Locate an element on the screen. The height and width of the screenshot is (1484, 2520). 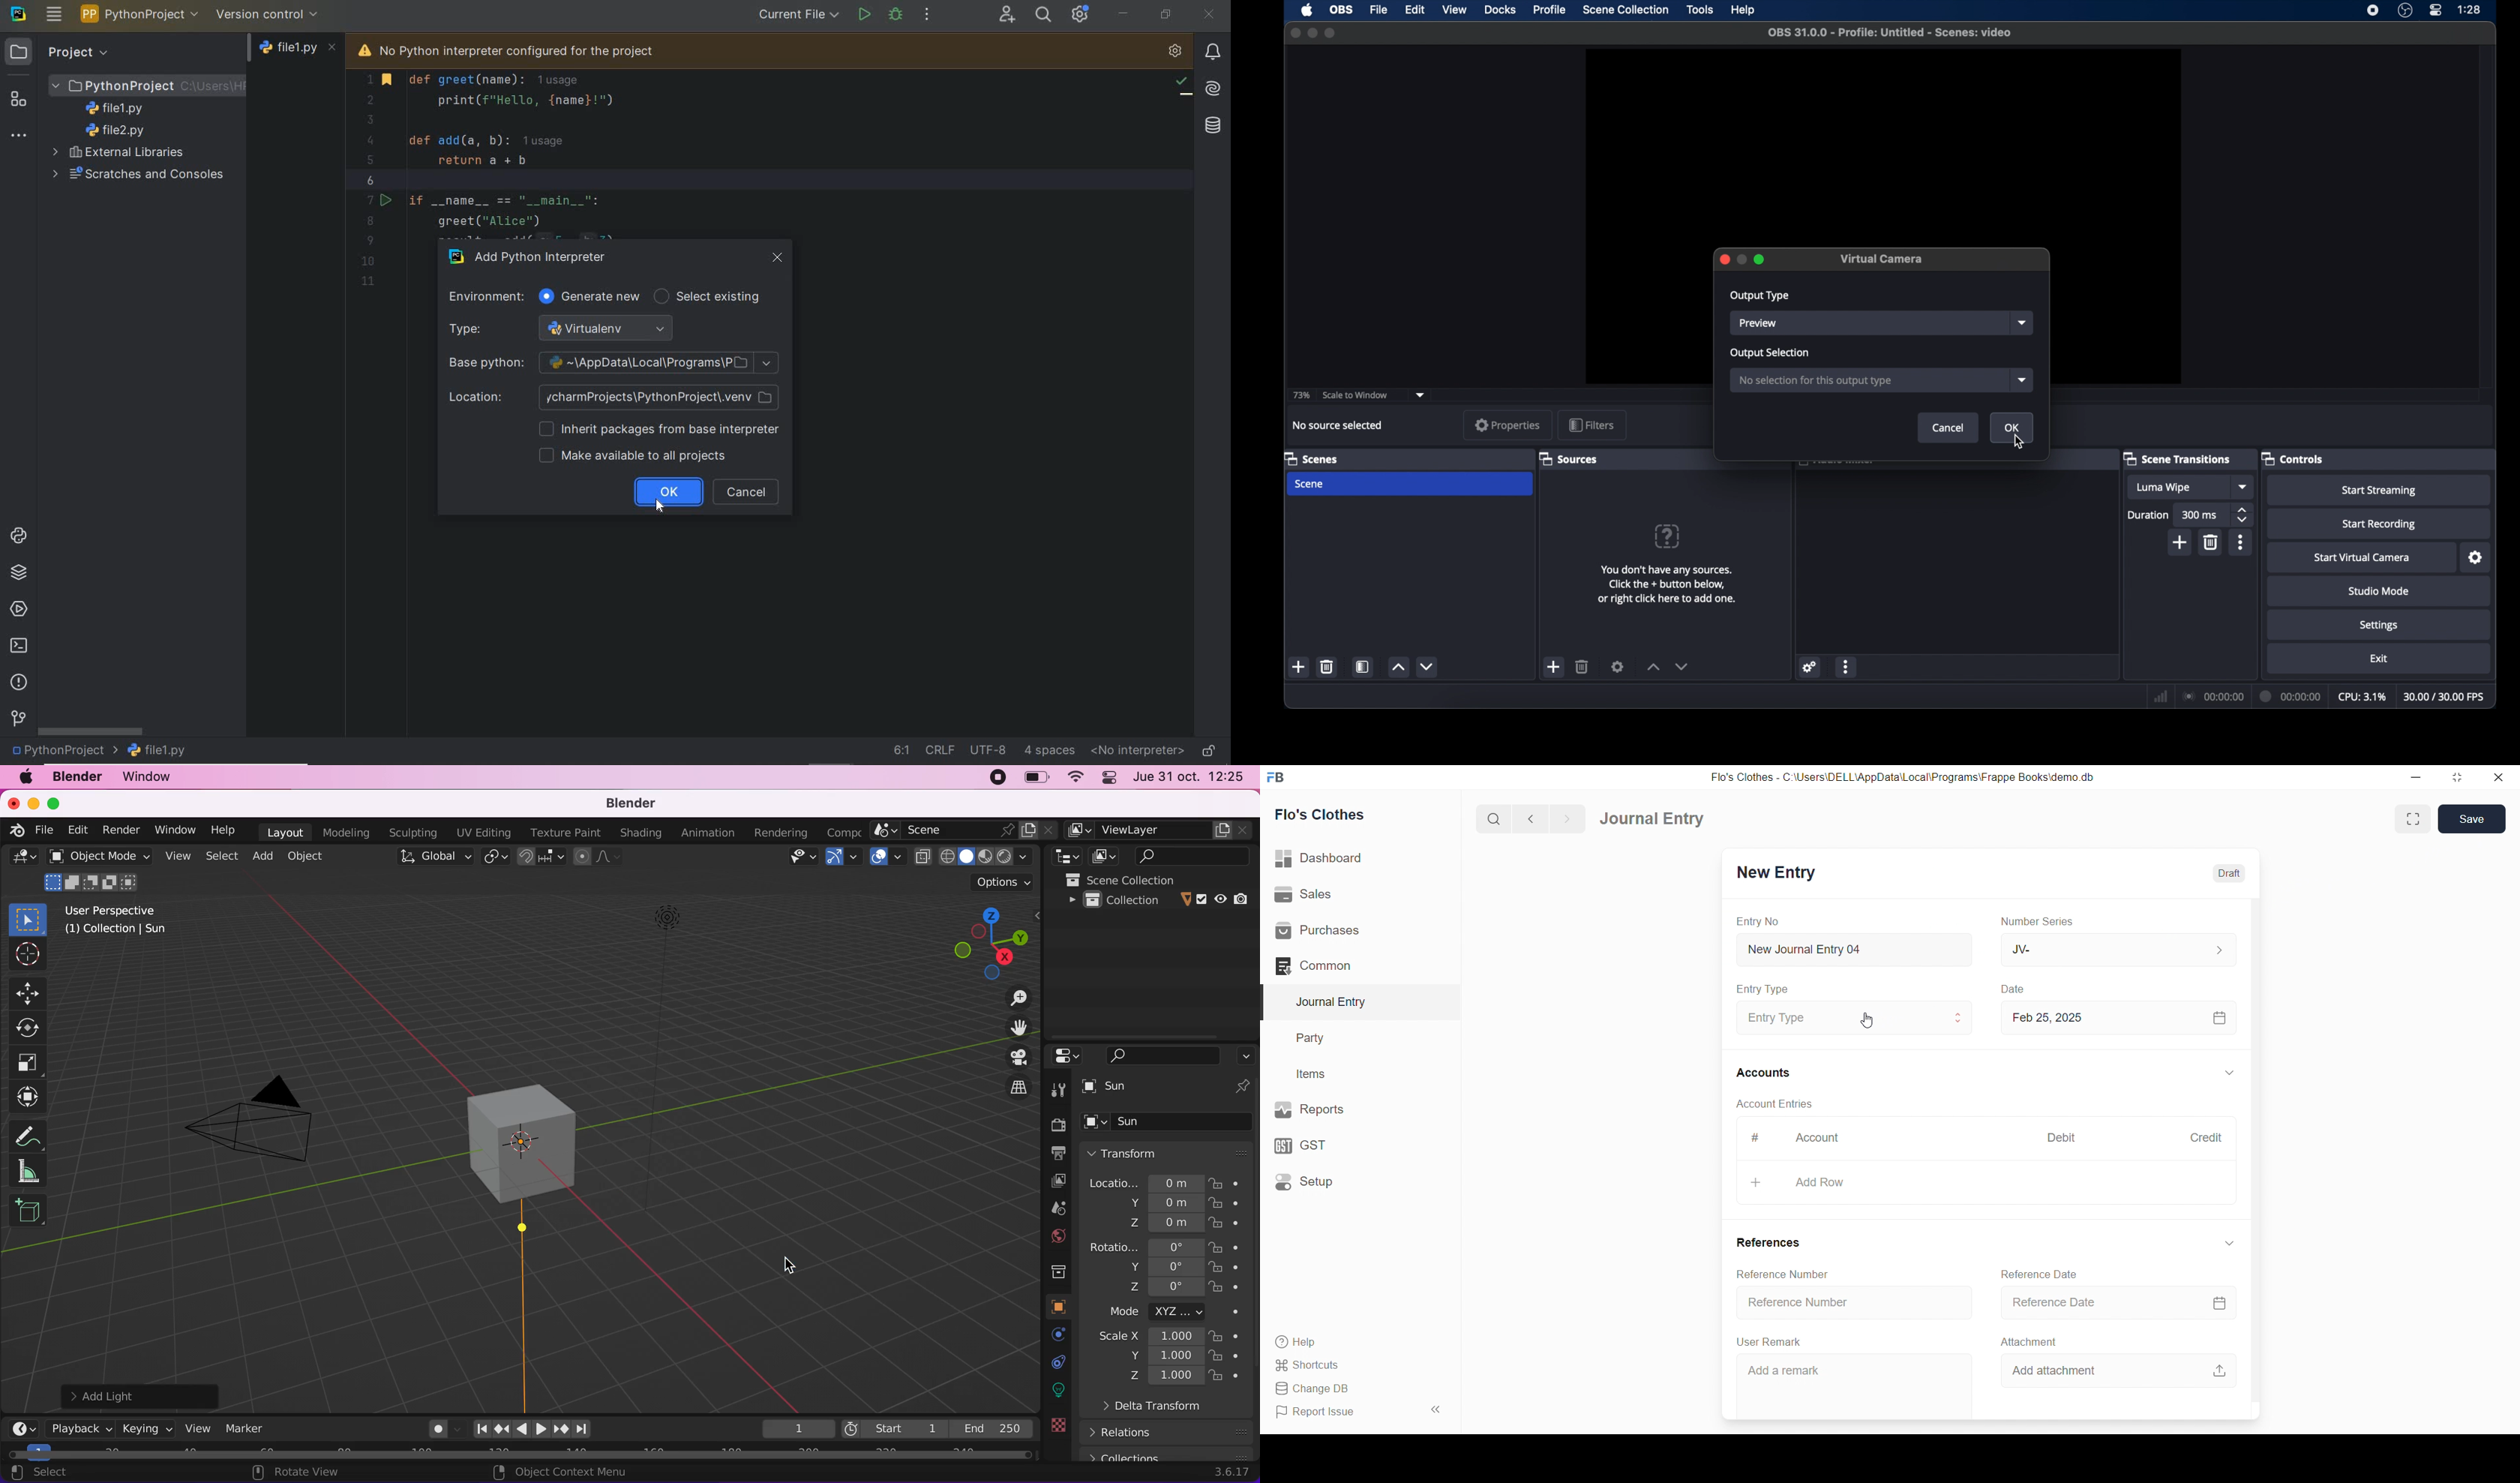
Journal Entry is located at coordinates (1353, 1002).